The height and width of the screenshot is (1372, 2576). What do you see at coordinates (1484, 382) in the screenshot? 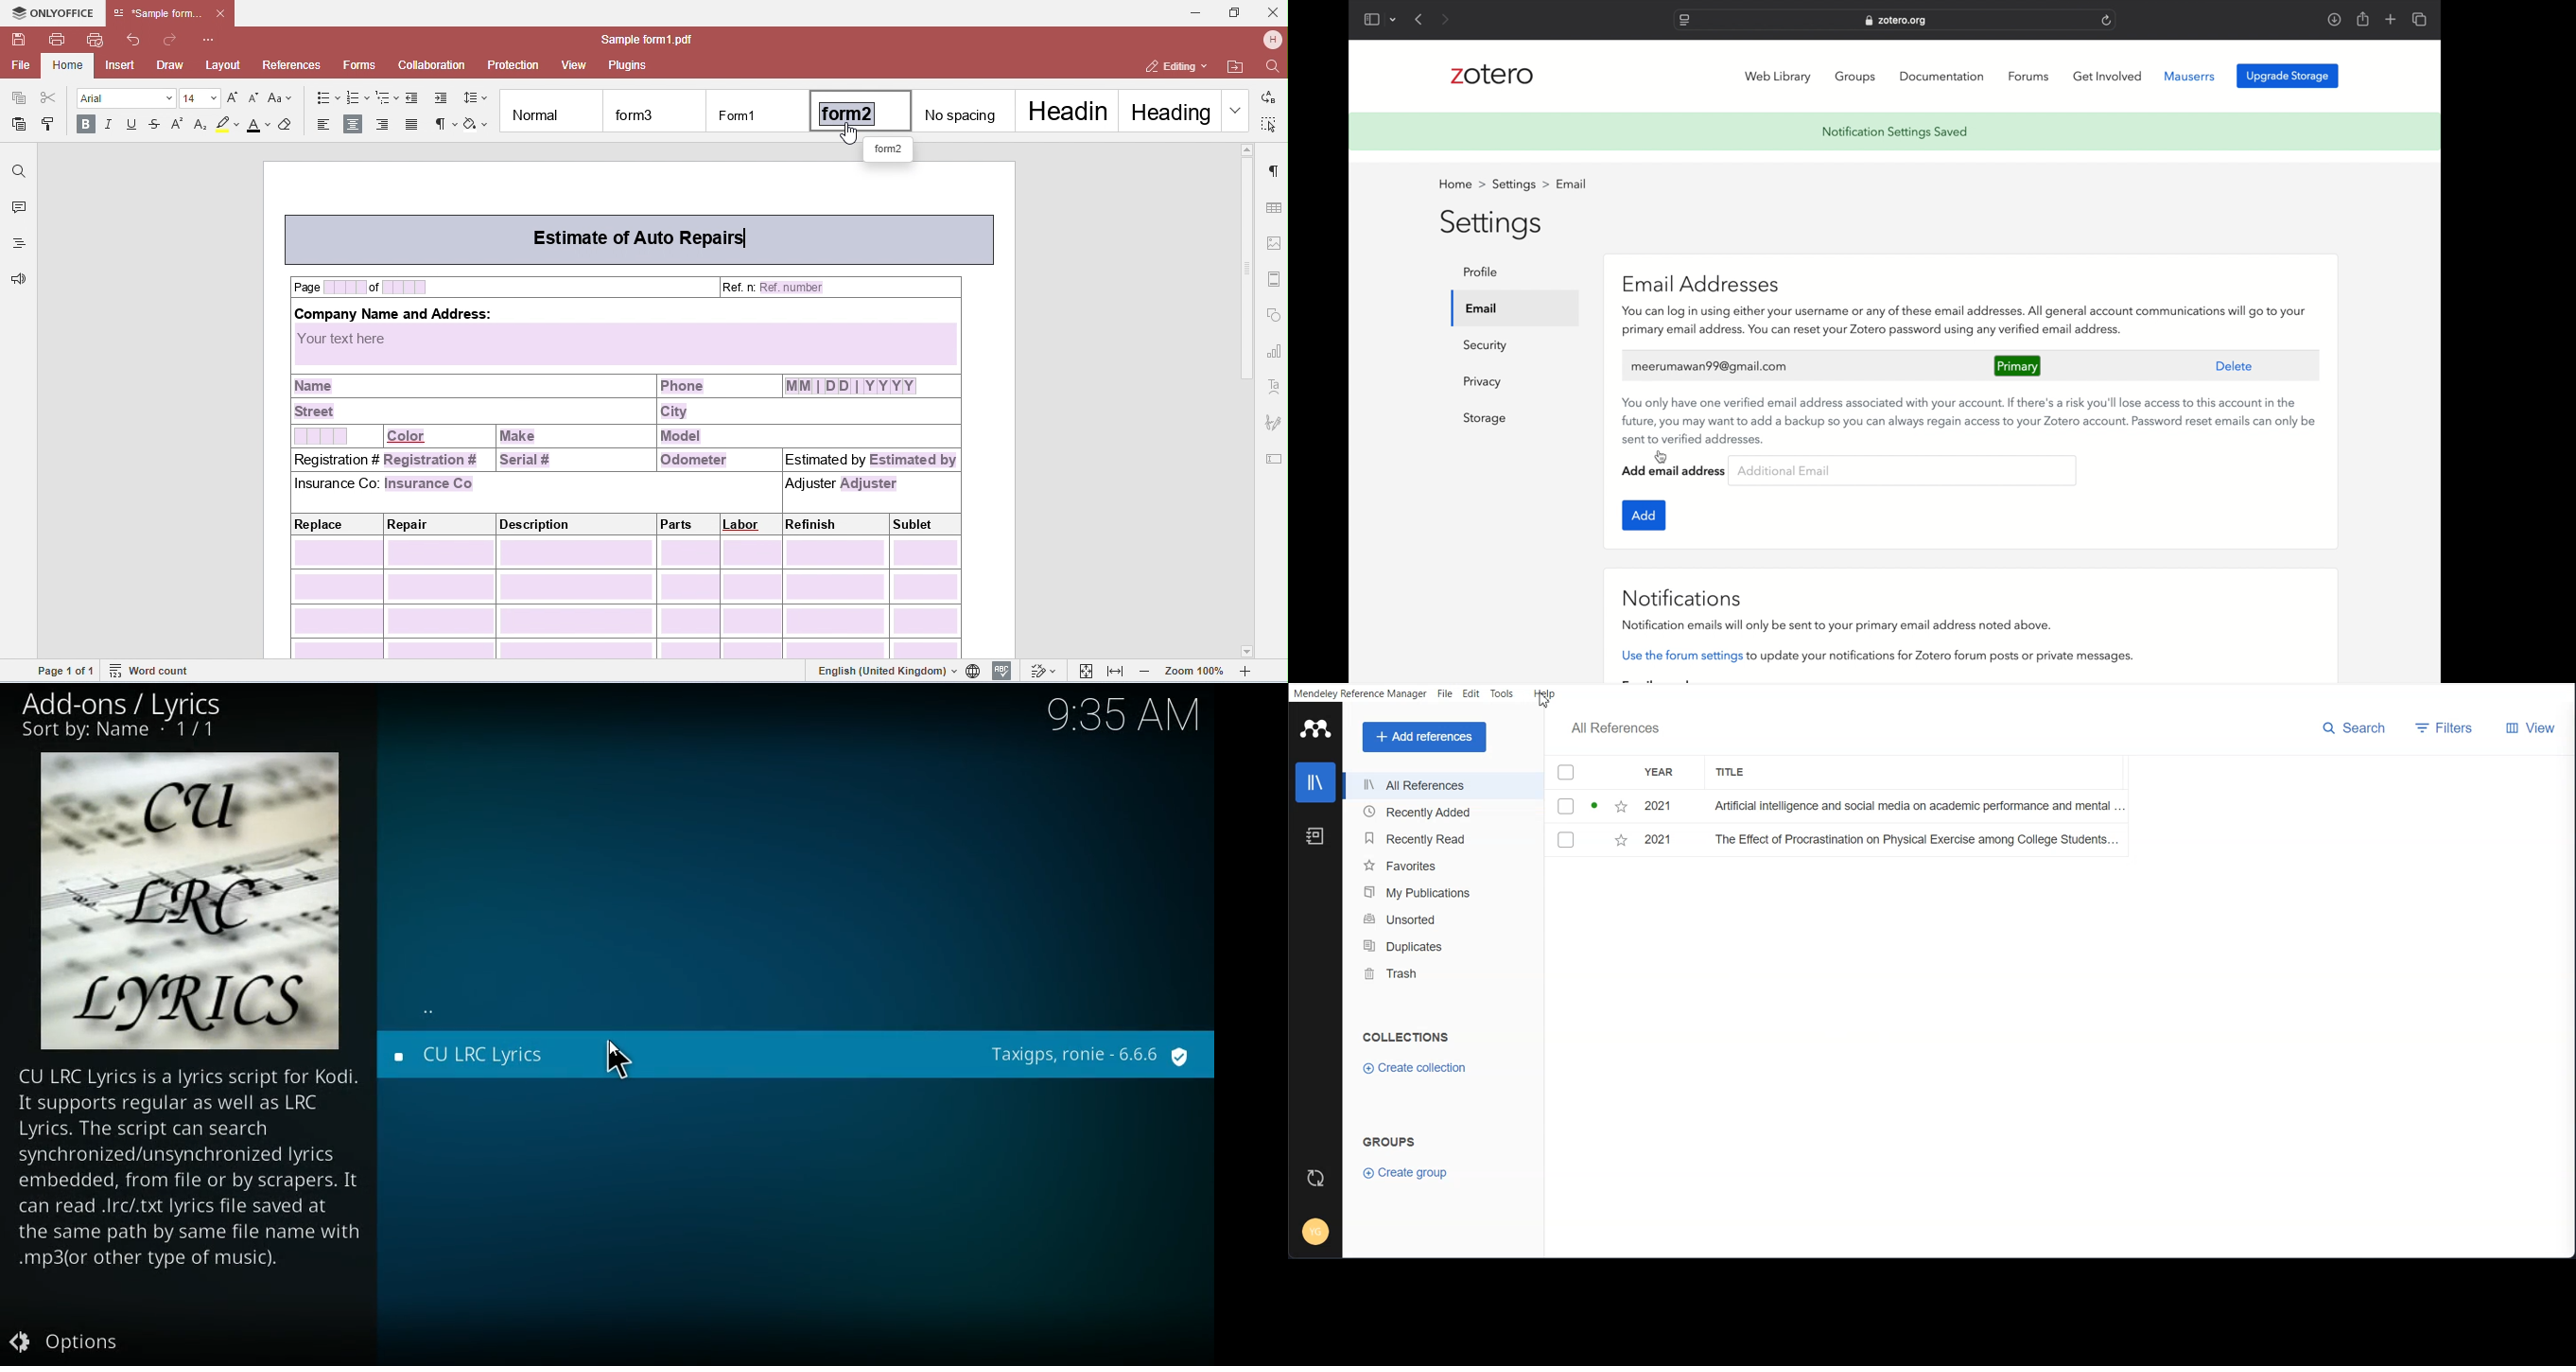
I see `privacy` at bounding box center [1484, 382].